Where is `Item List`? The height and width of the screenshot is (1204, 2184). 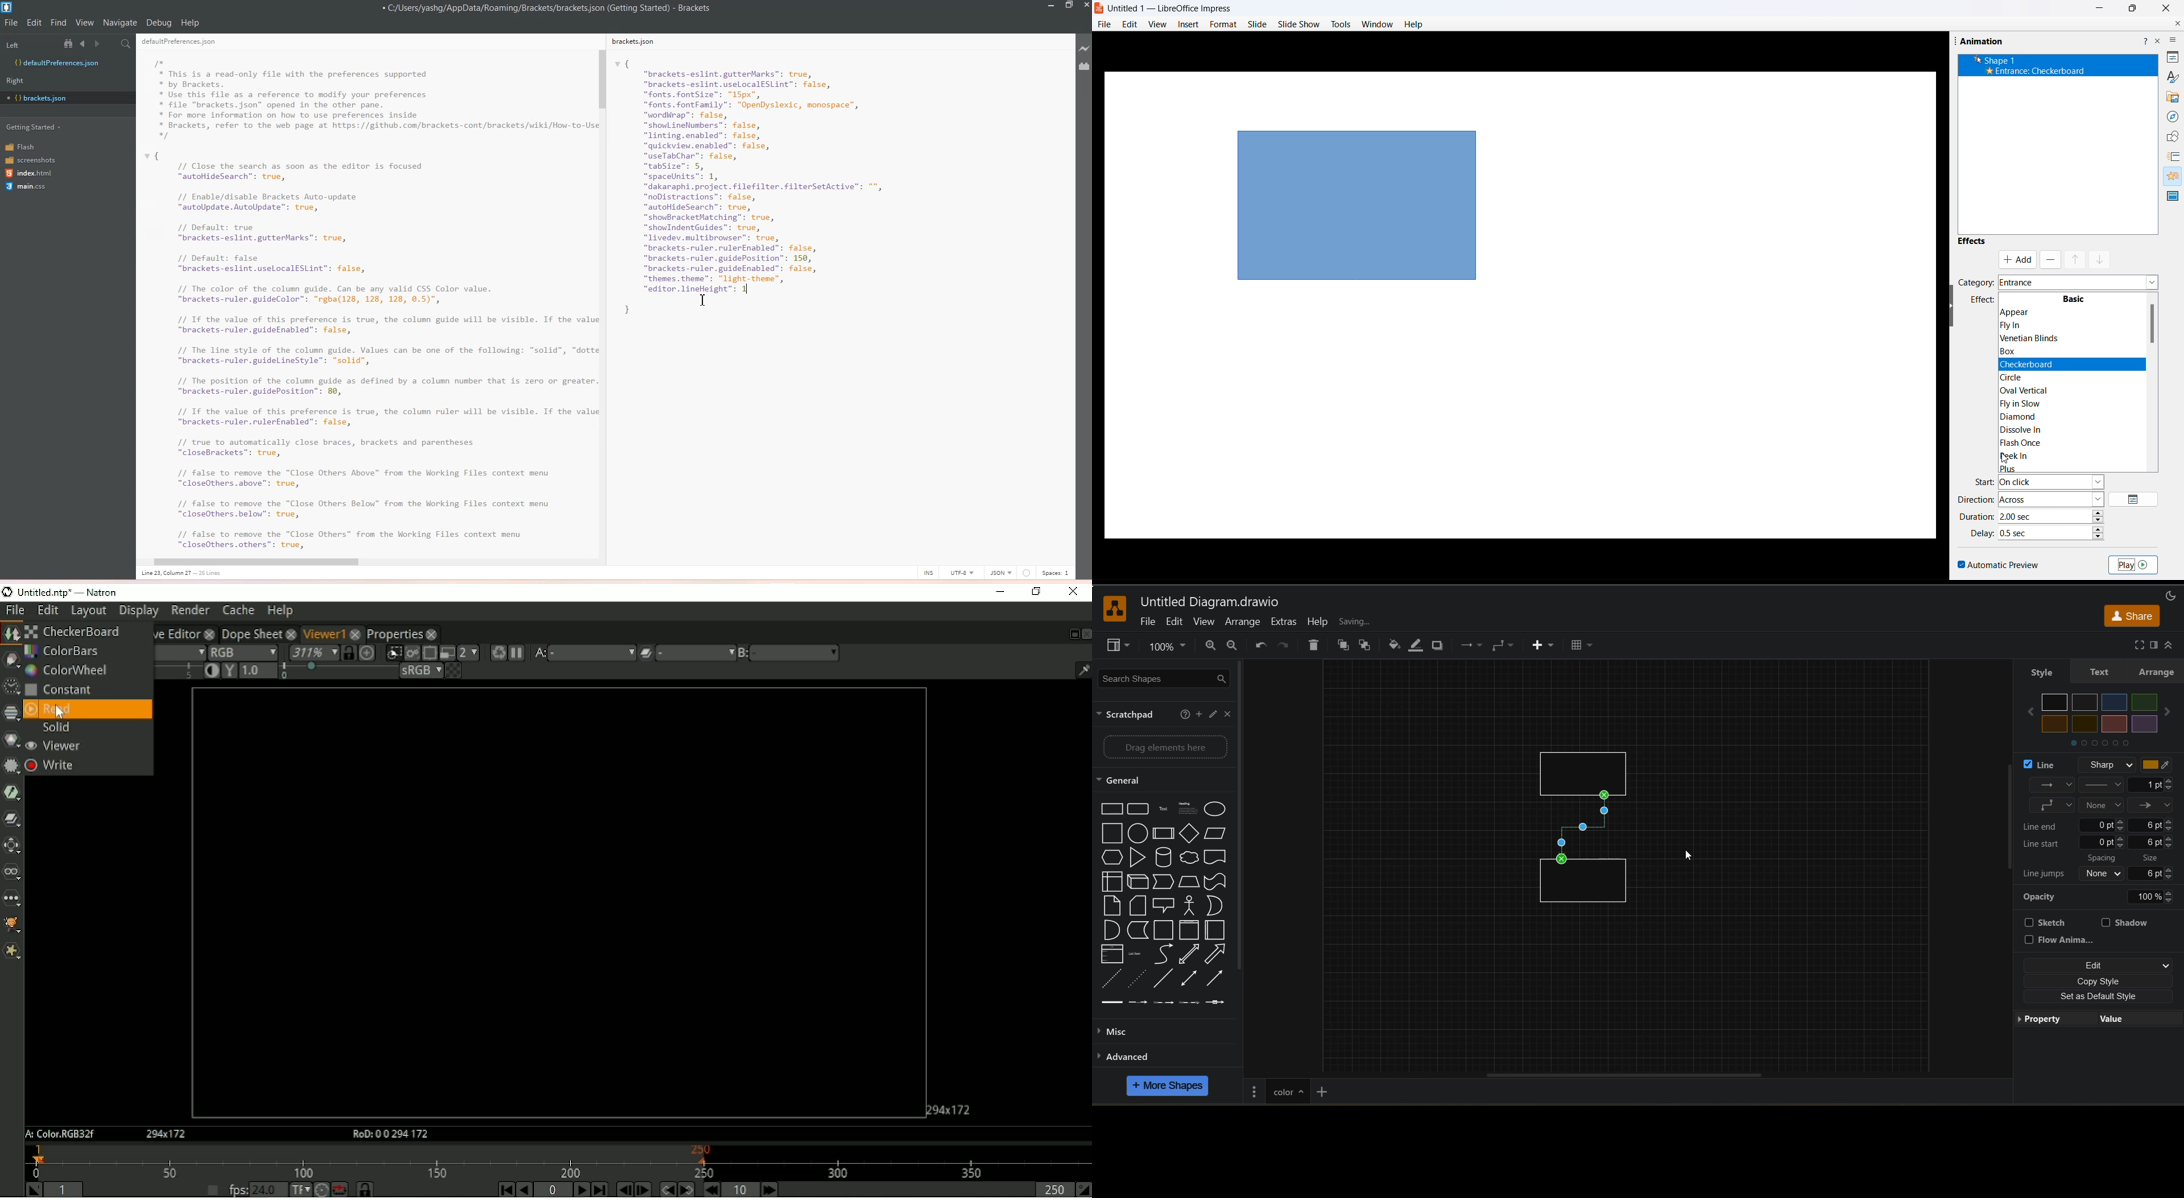 Item List is located at coordinates (1140, 954).